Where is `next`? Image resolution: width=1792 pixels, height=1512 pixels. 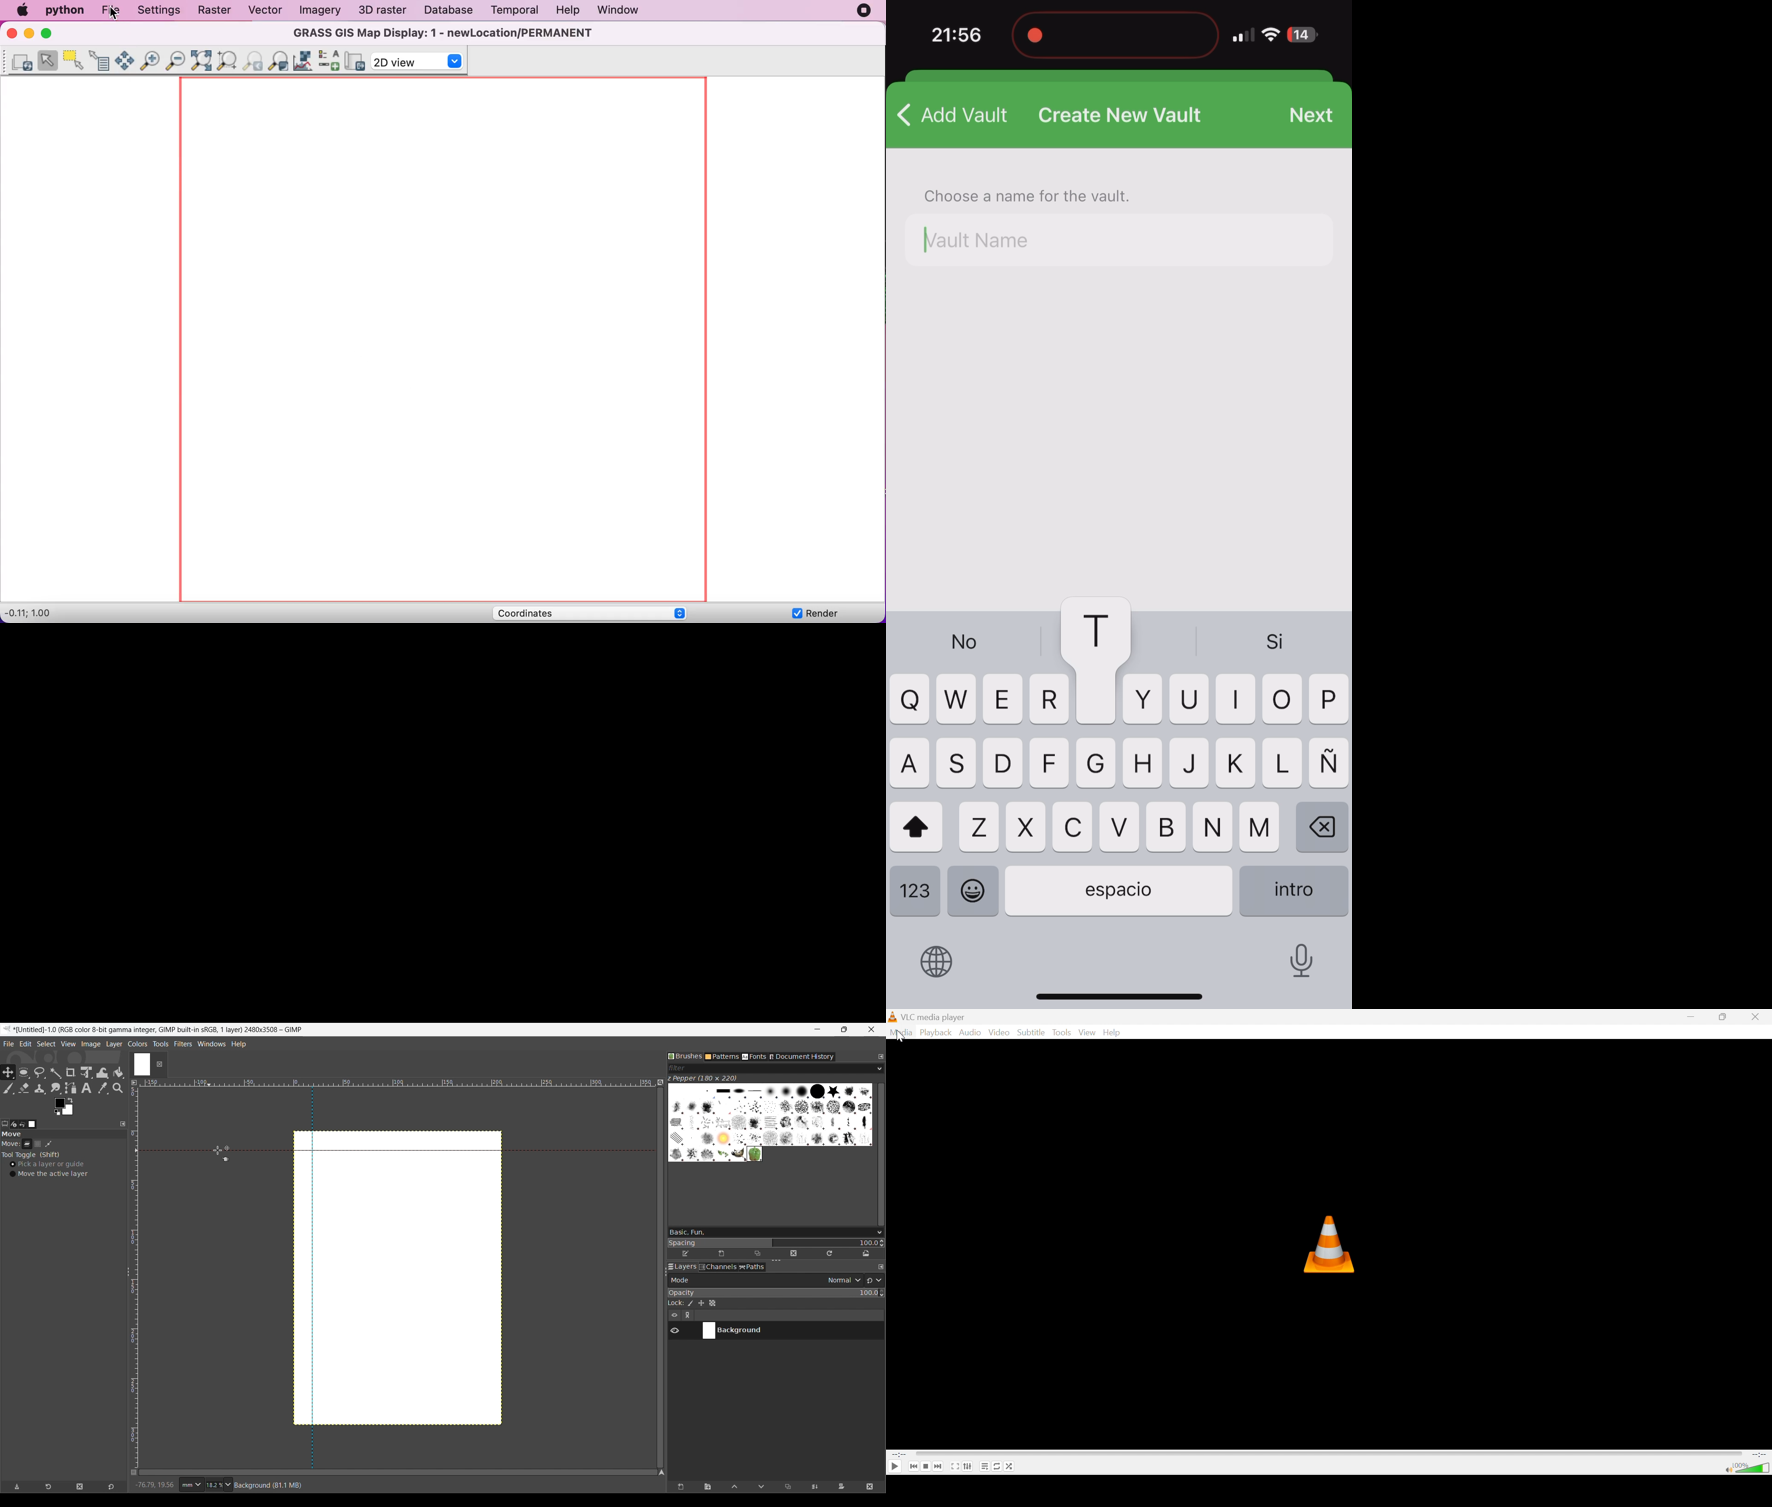 next is located at coordinates (1312, 113).